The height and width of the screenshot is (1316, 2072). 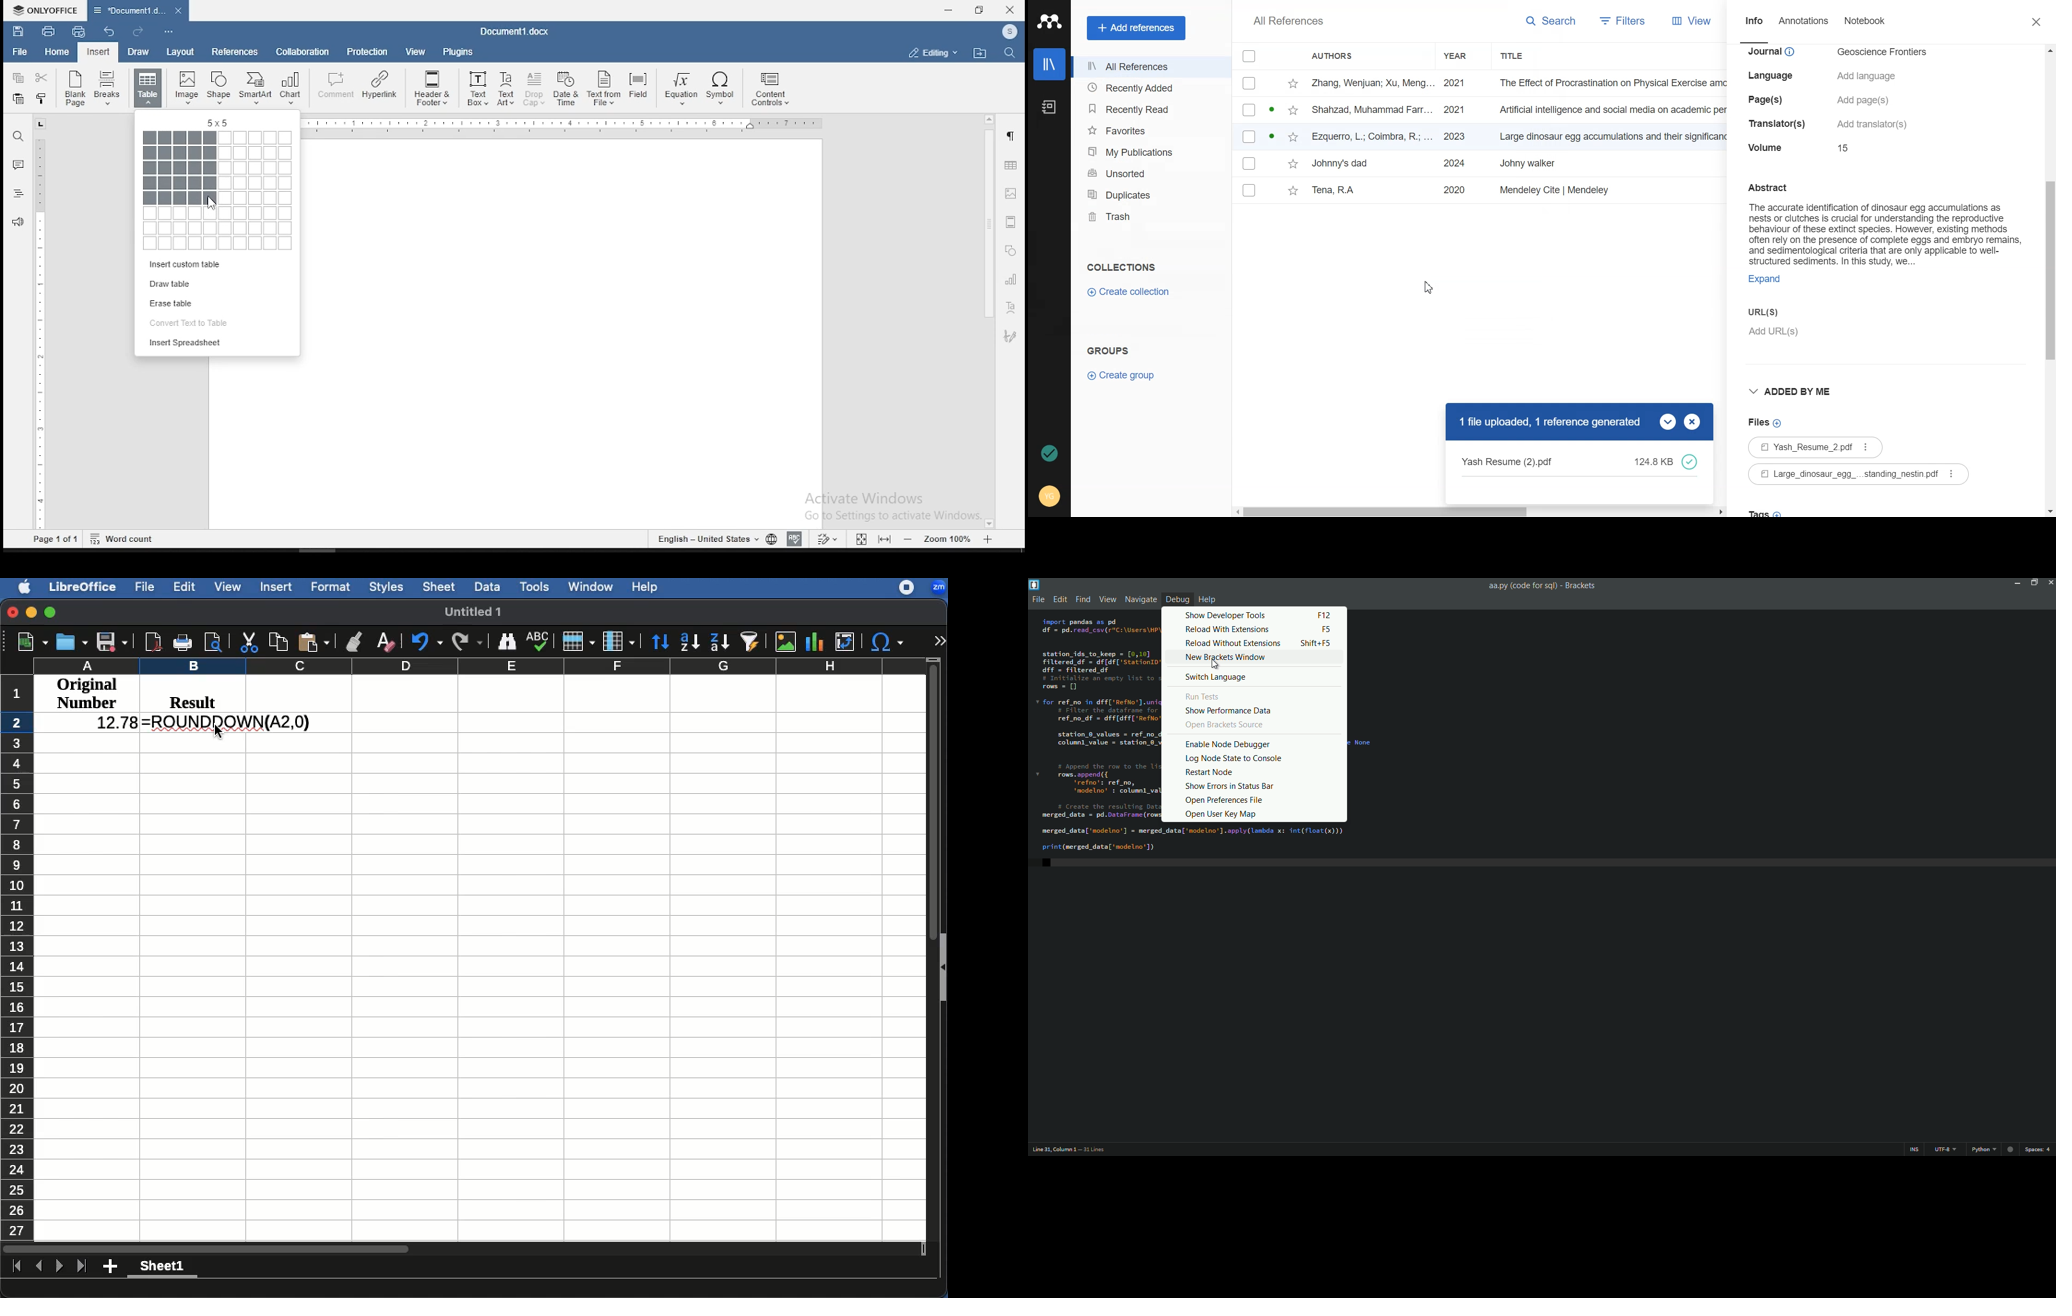 What do you see at coordinates (773, 91) in the screenshot?
I see `content controls` at bounding box center [773, 91].